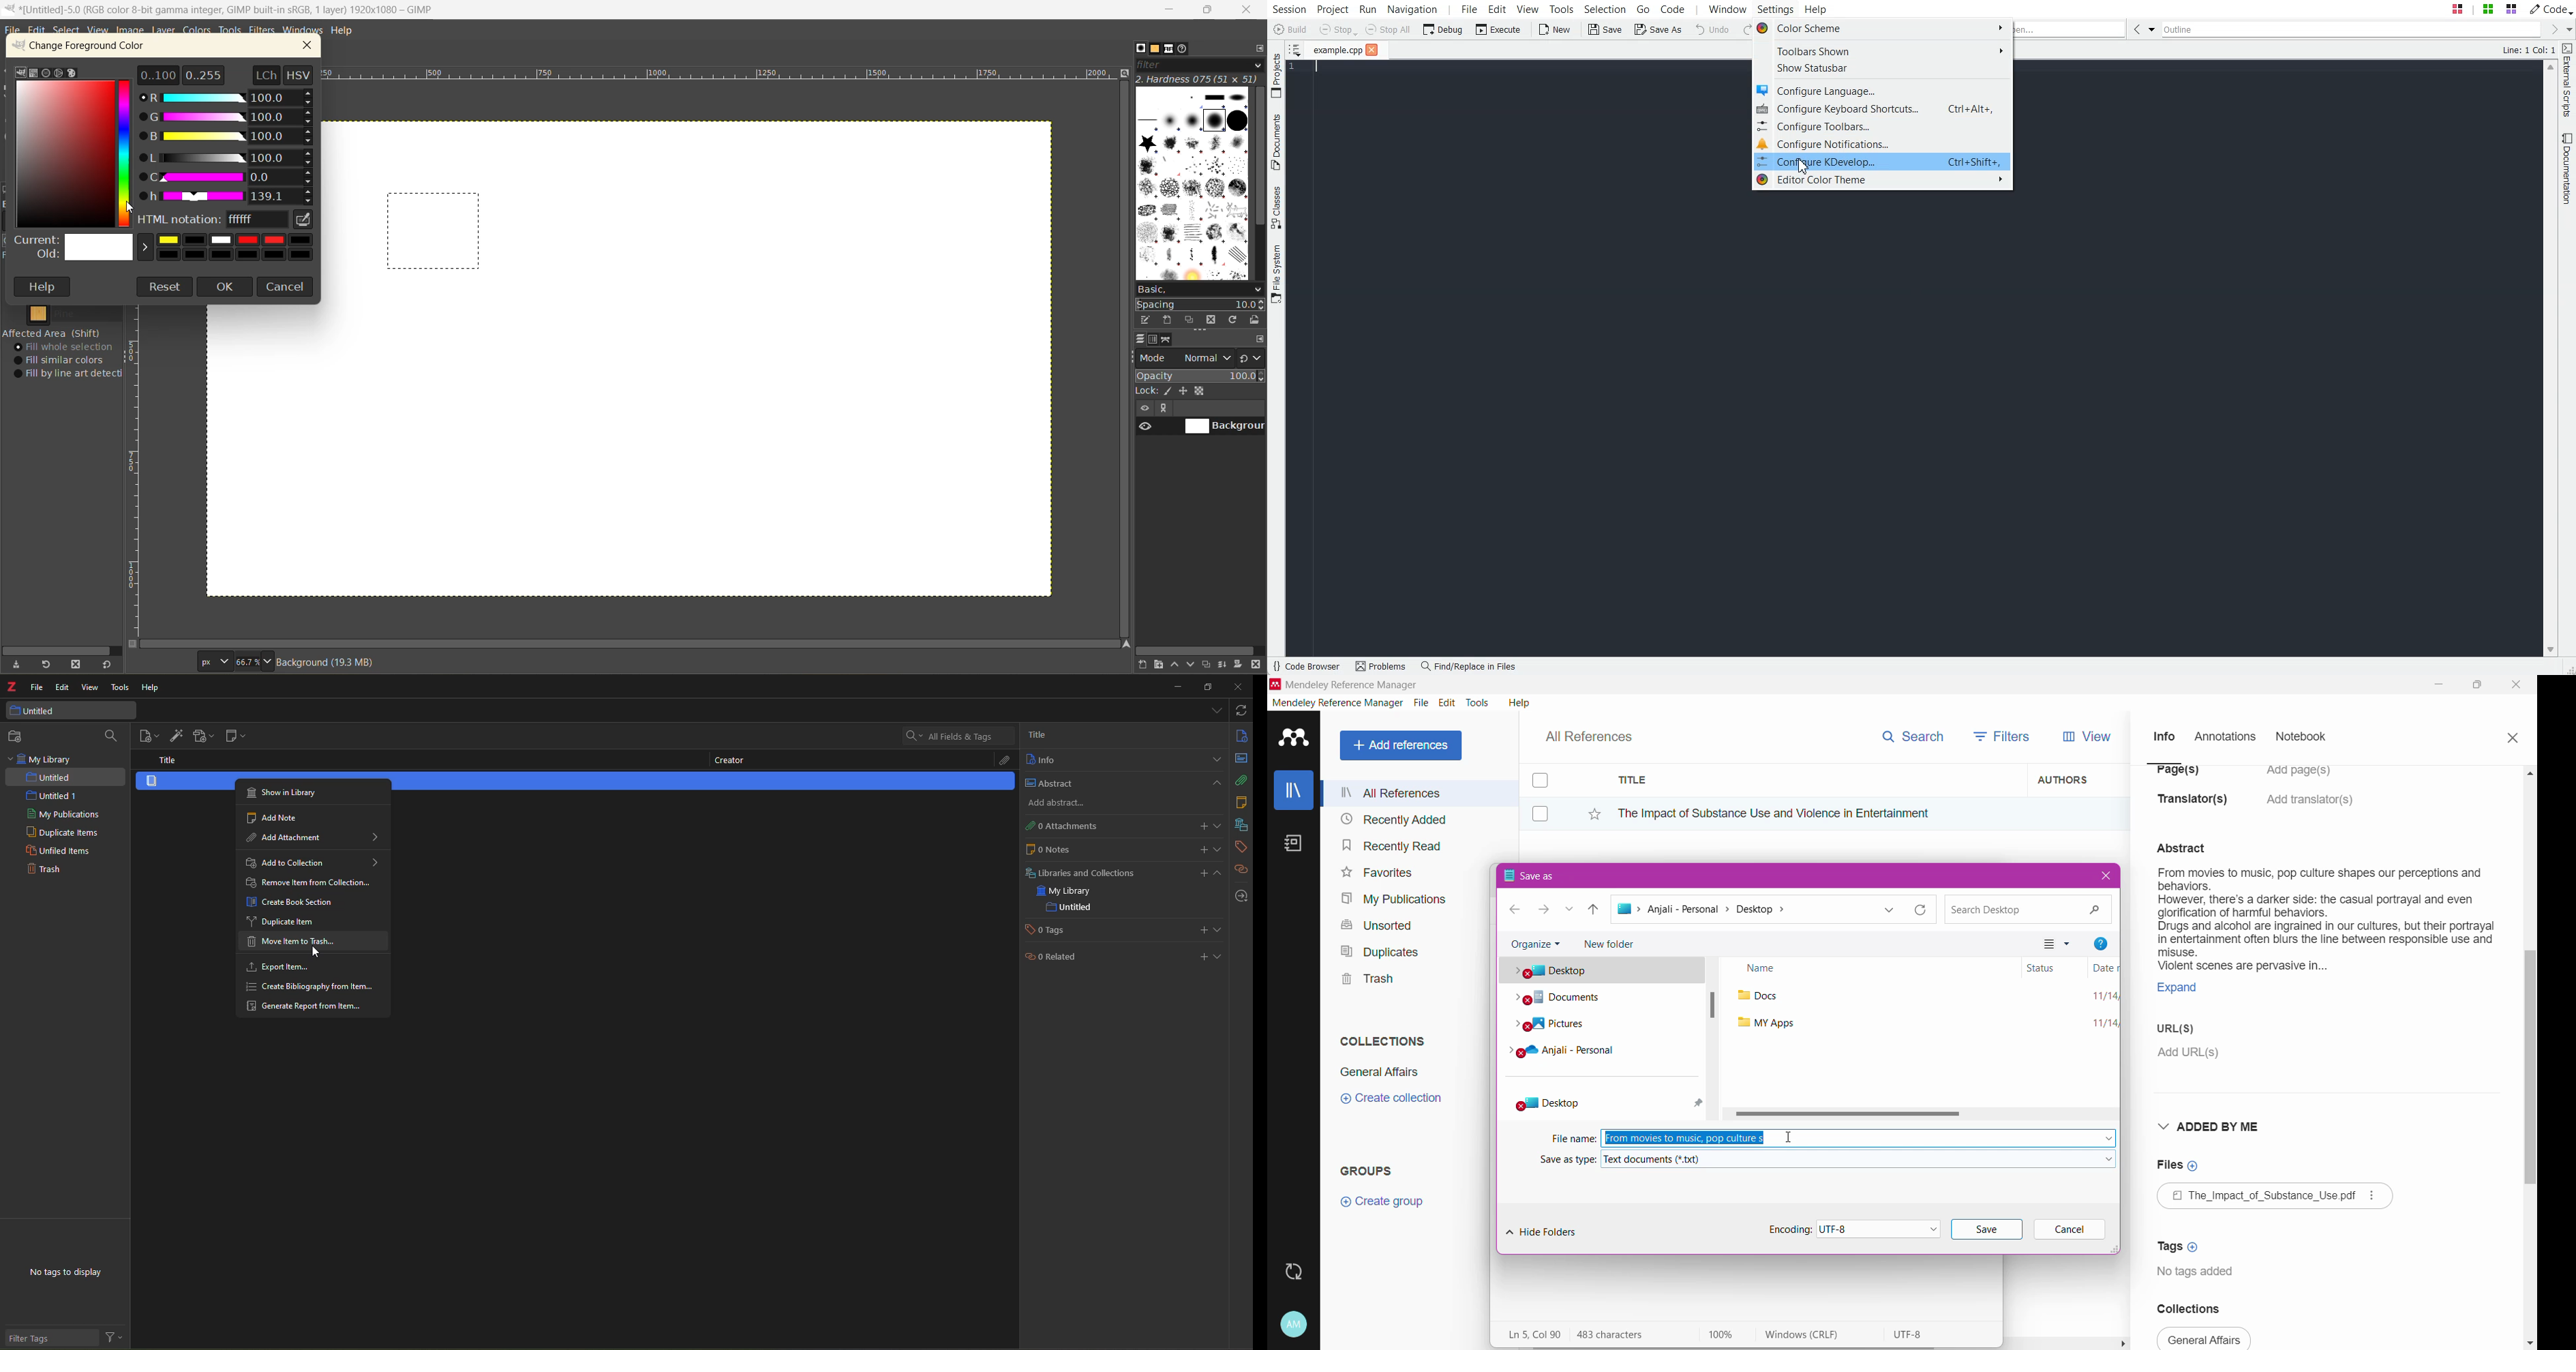 This screenshot has width=2576, height=1372. What do you see at coordinates (2277, 1198) in the screenshot?
I see `Available File` at bounding box center [2277, 1198].